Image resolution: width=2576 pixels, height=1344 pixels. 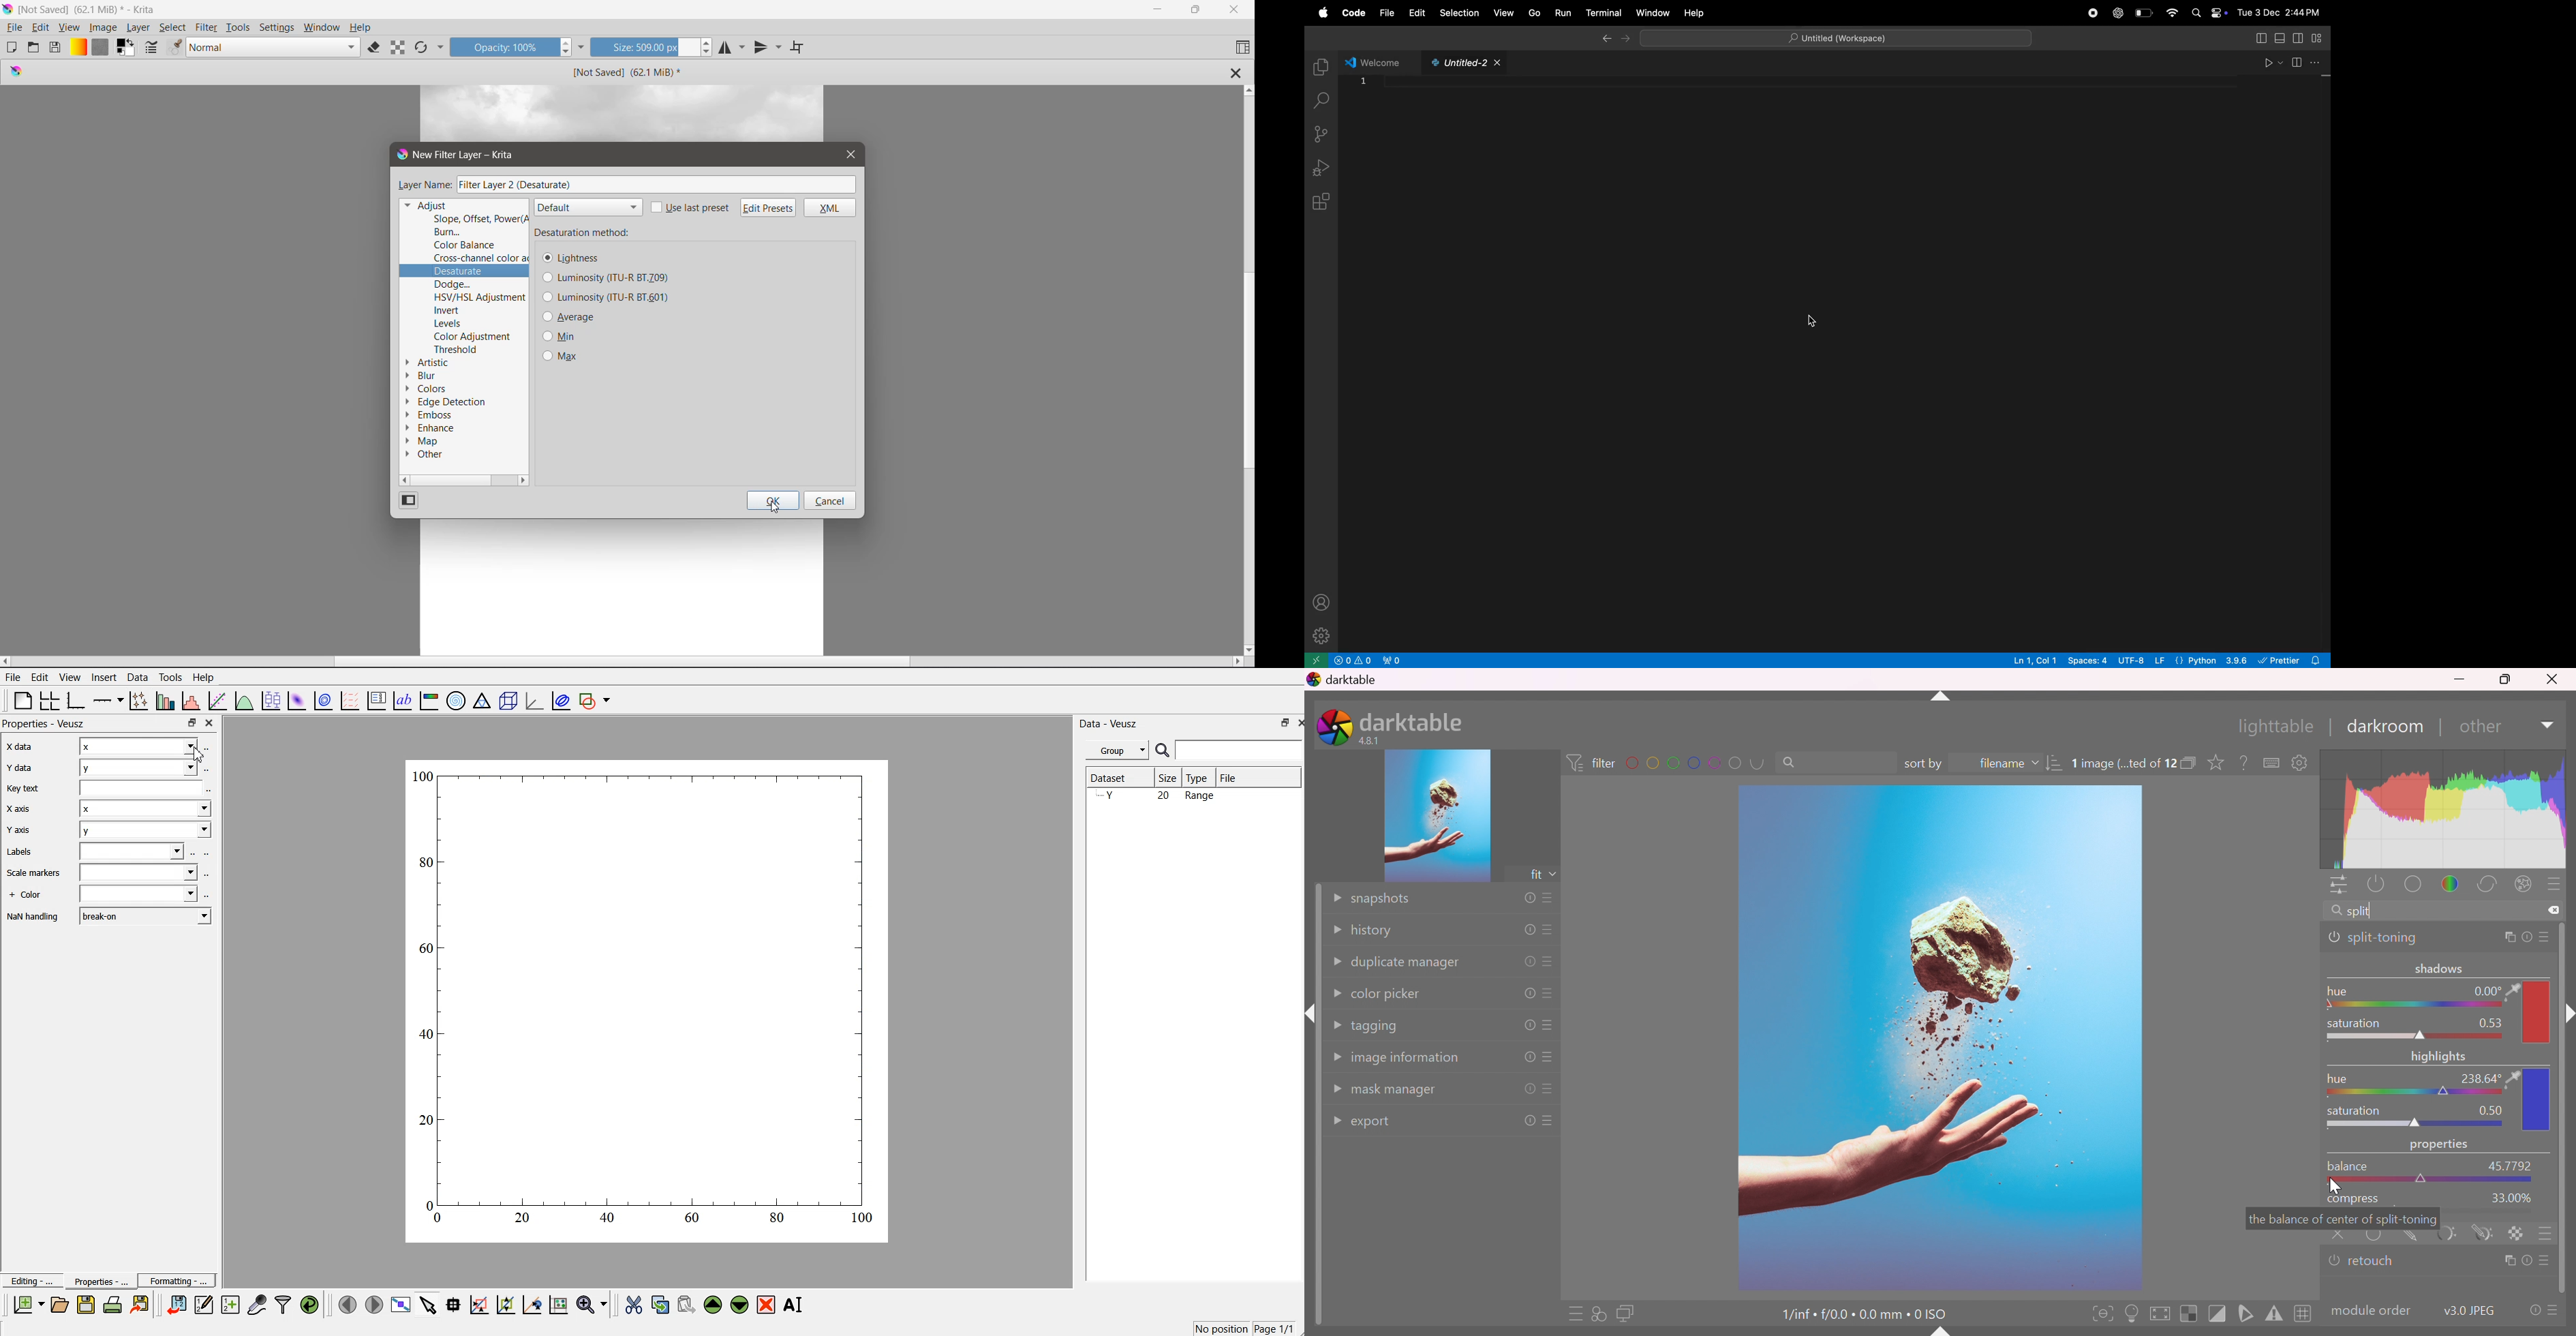 I want to click on apple menu, so click(x=1324, y=11).